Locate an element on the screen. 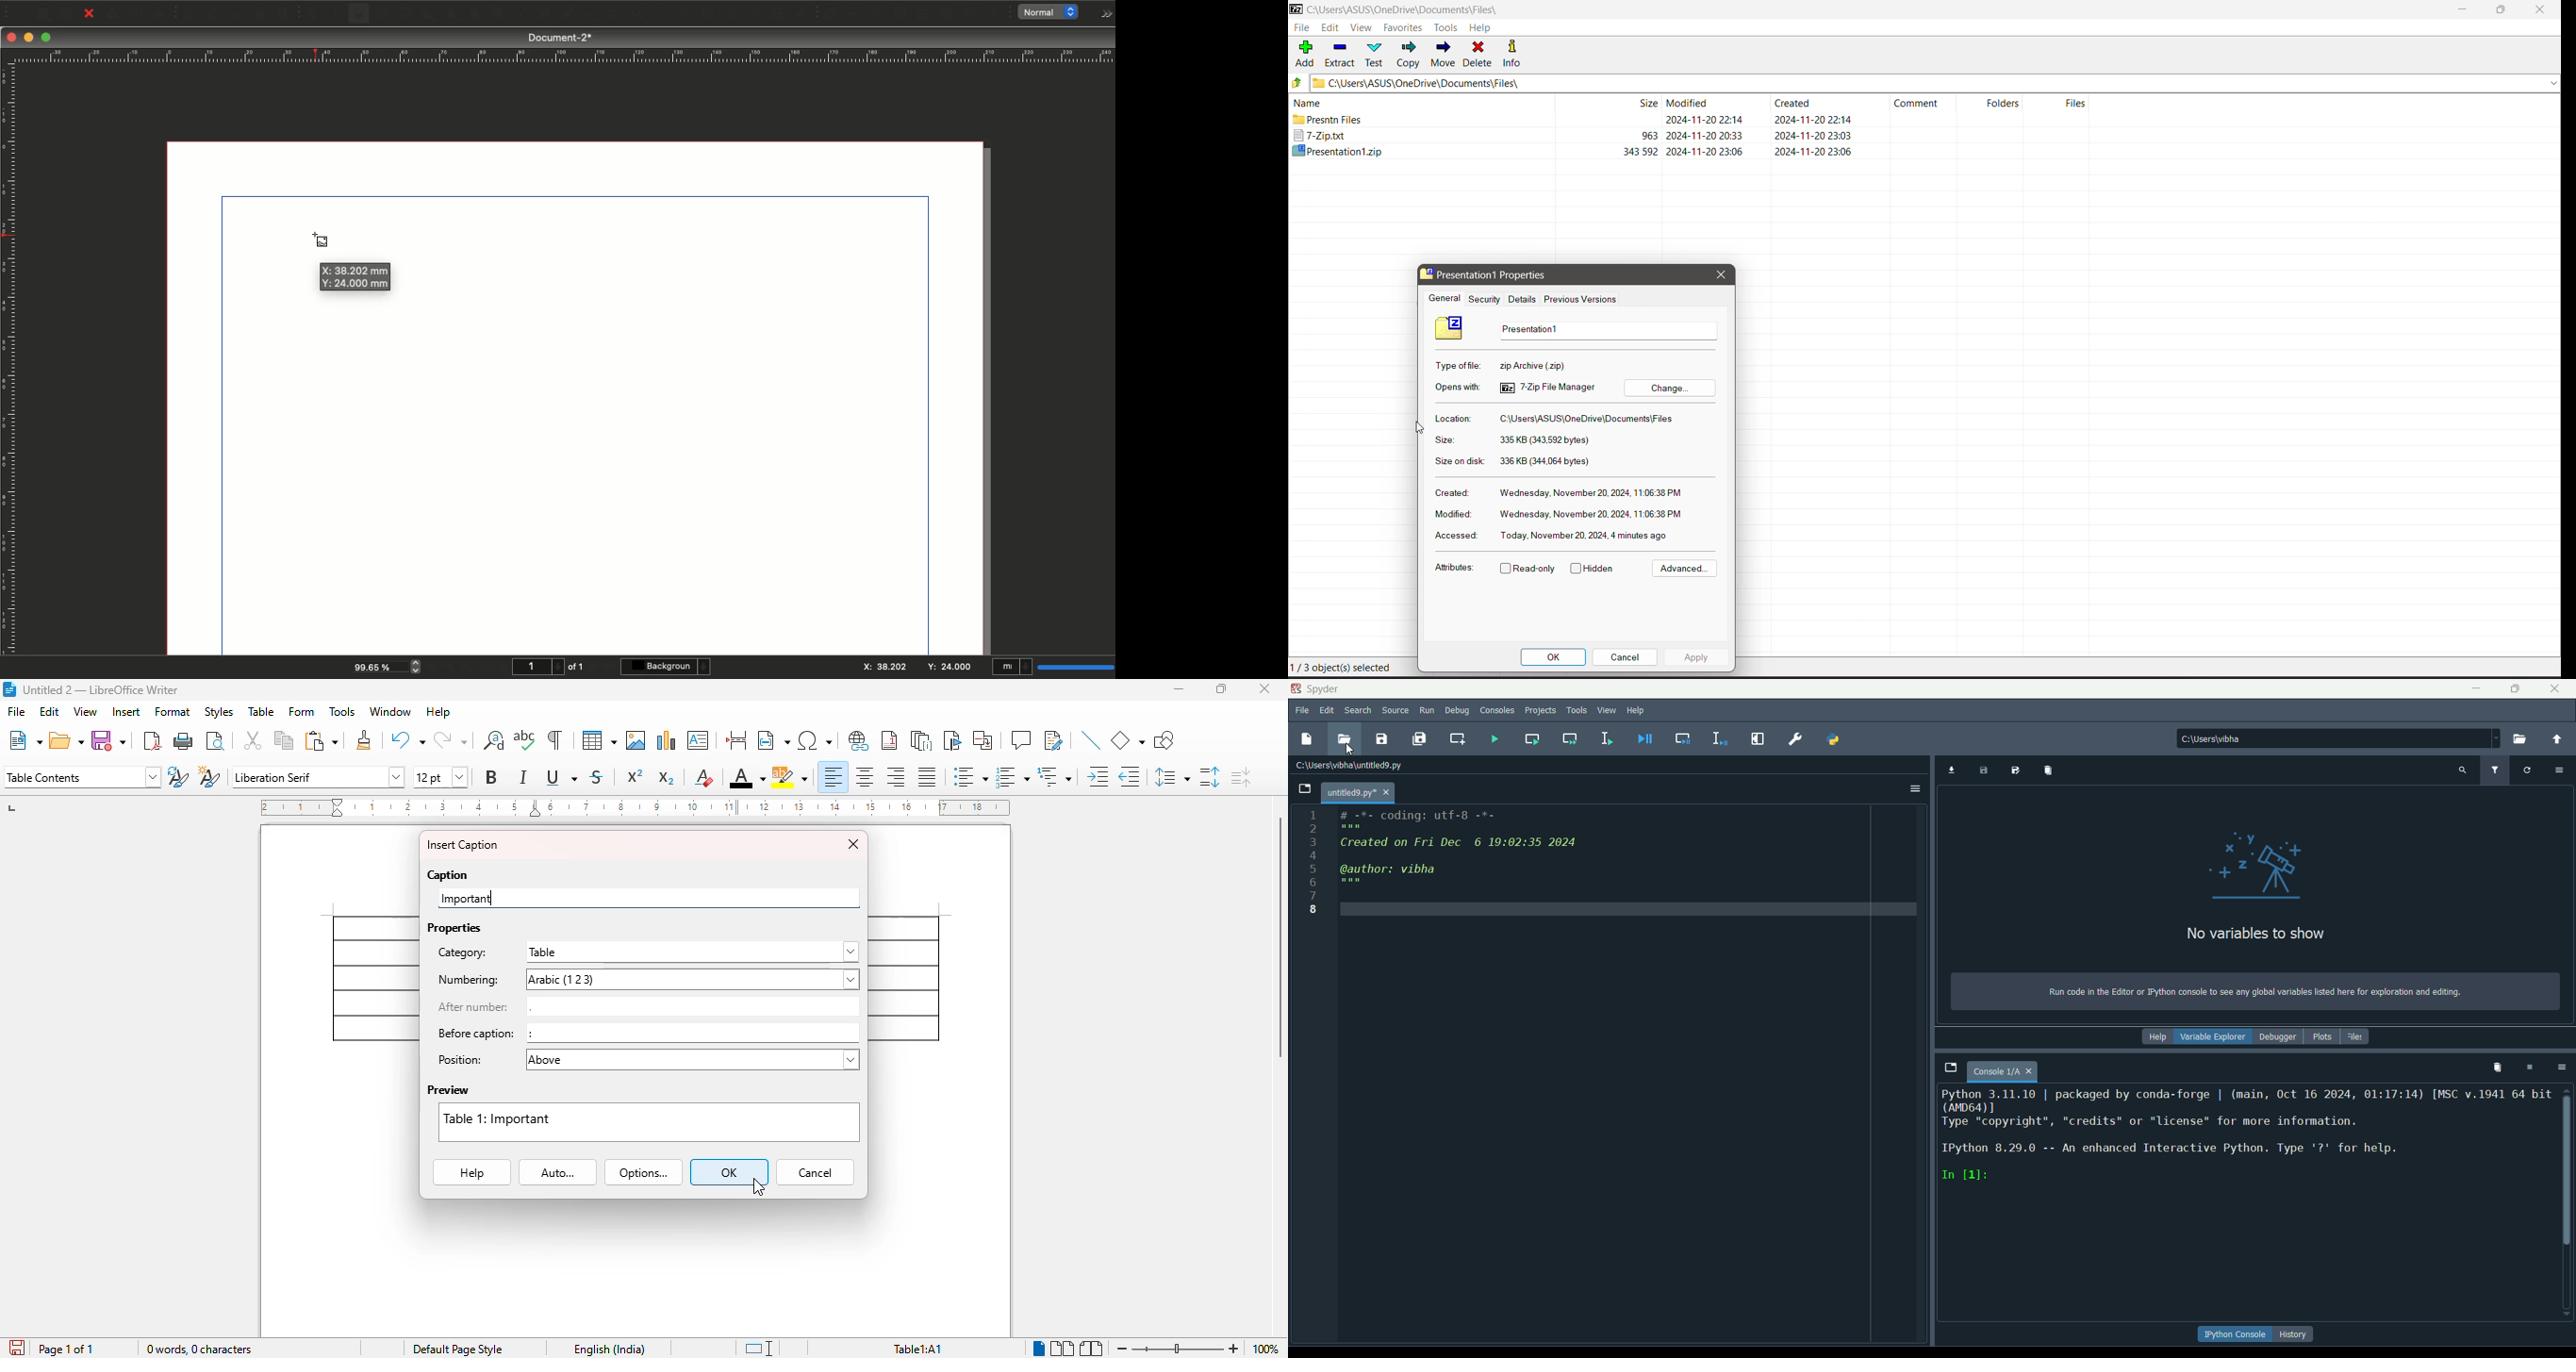 The image size is (2576, 1372). Present files is located at coordinates (1574, 120).